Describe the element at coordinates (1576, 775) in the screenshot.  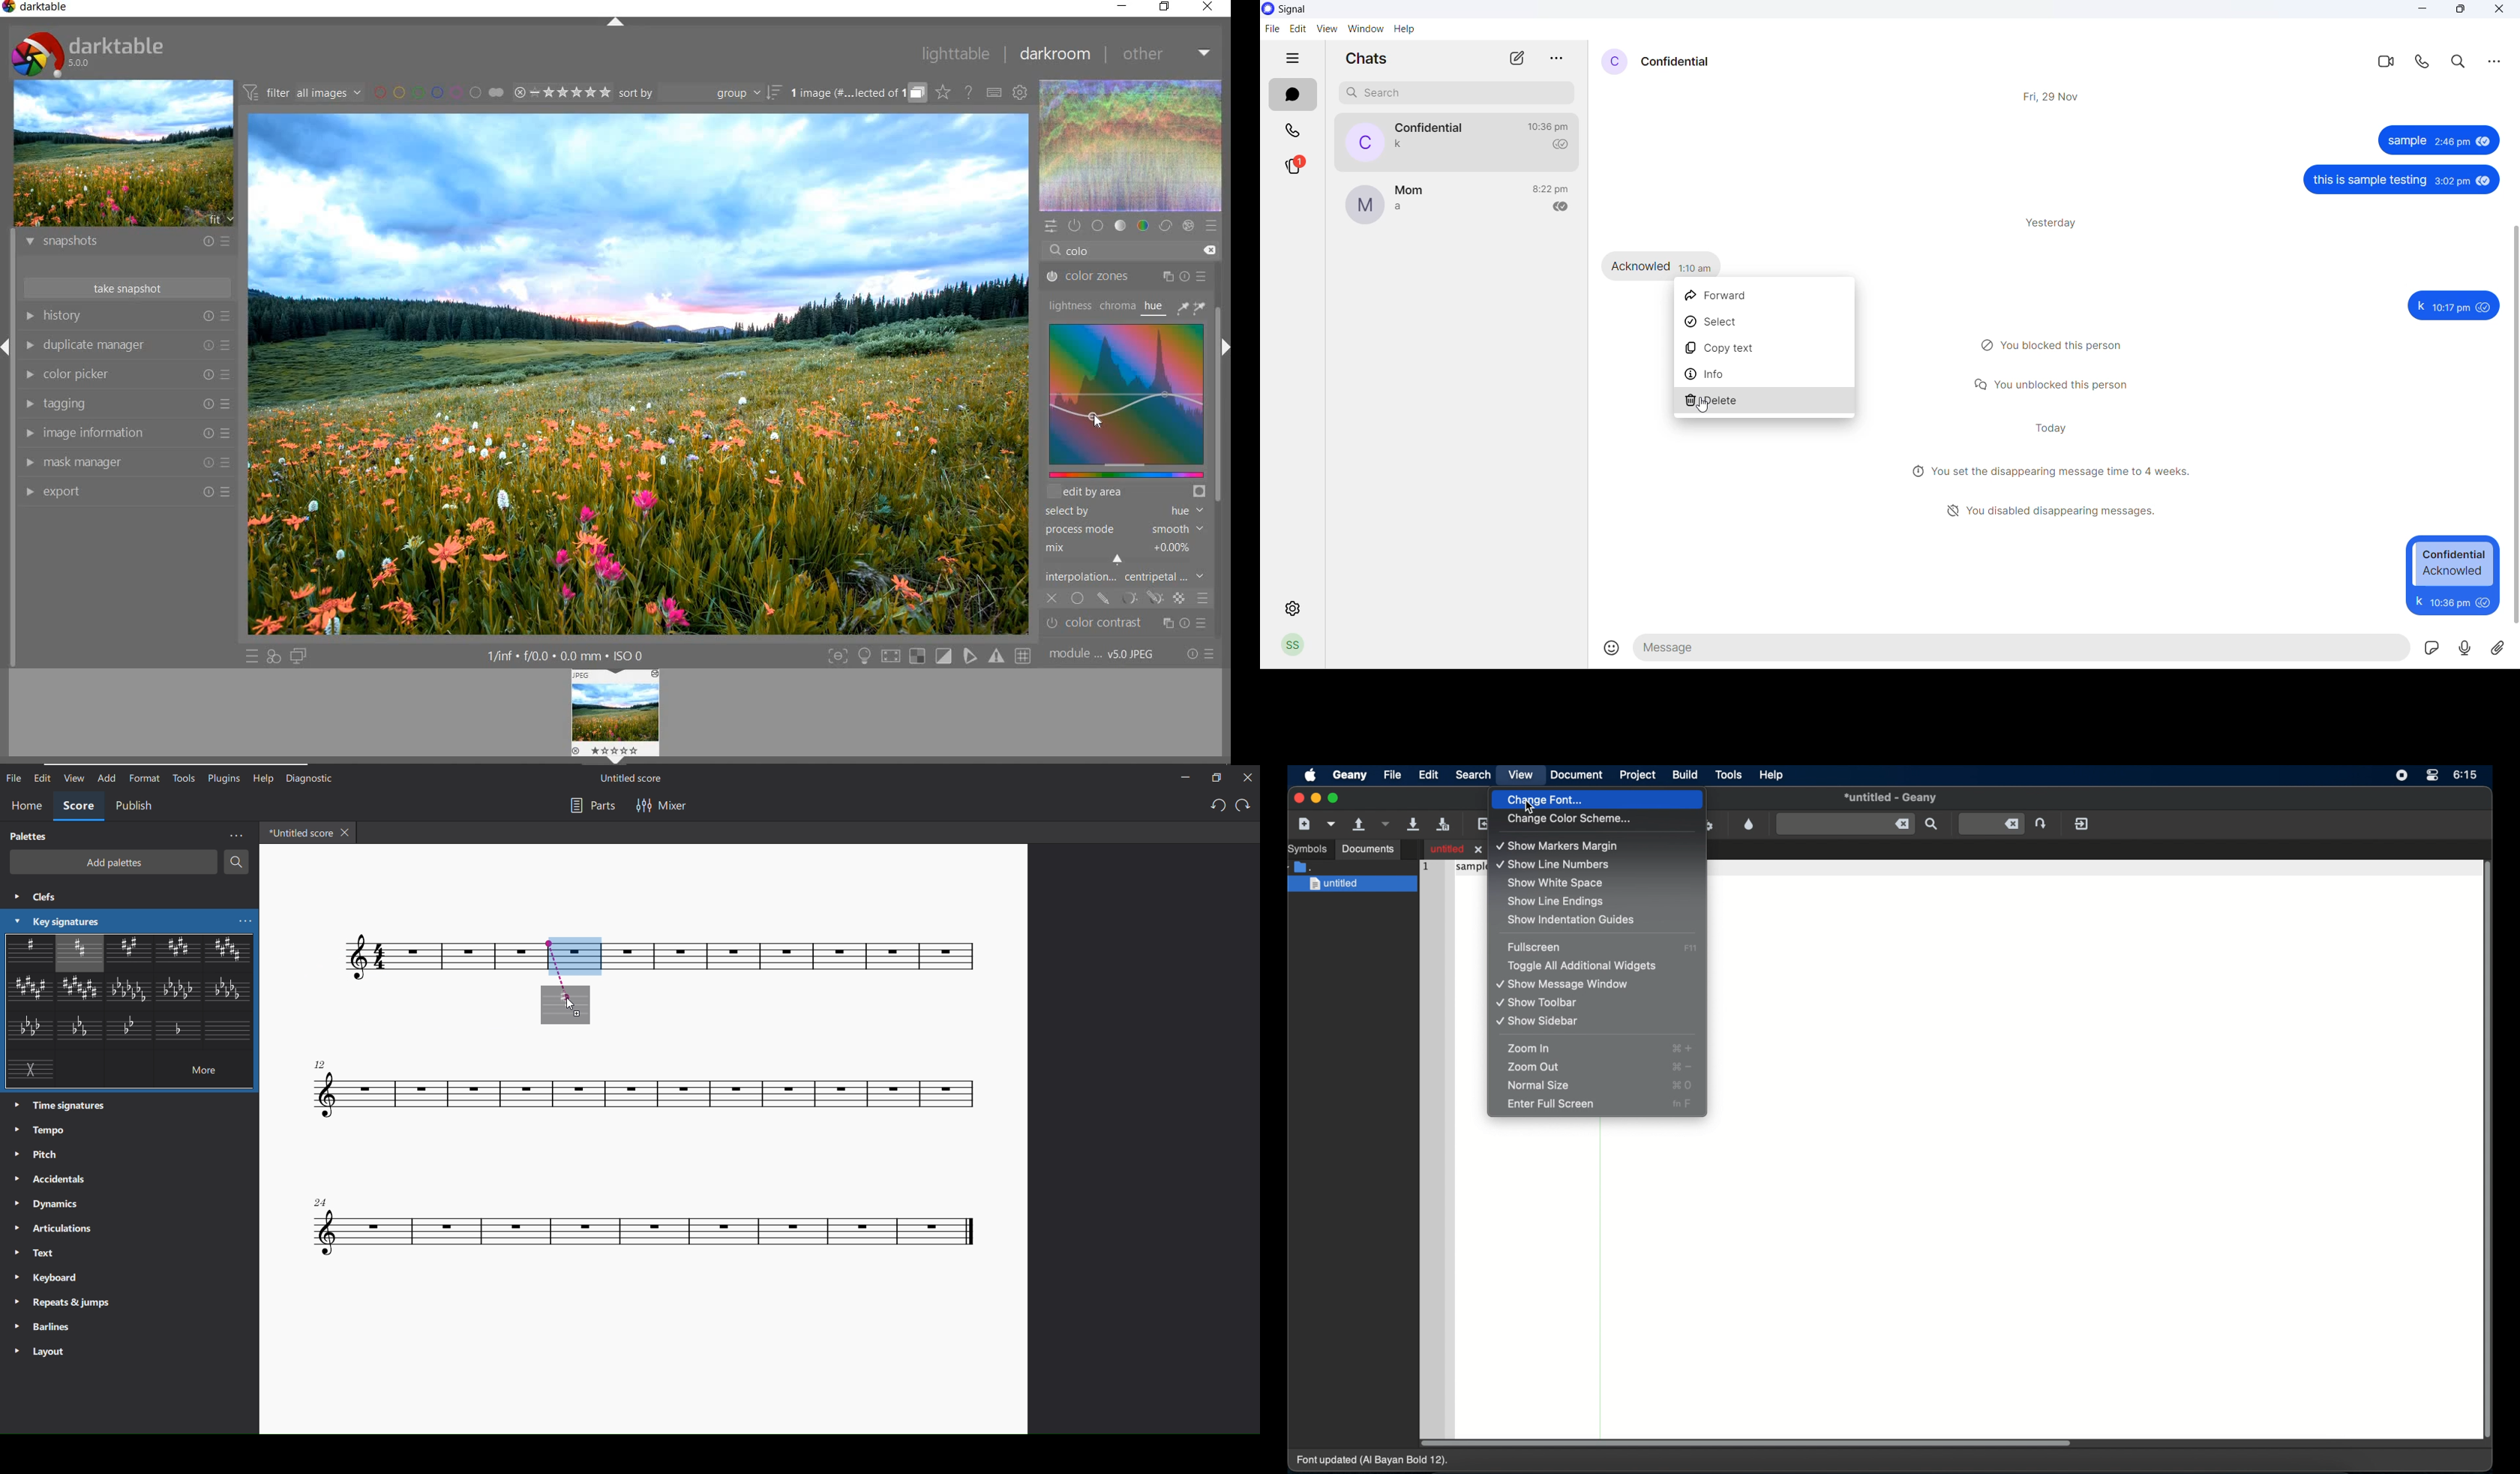
I see `document` at that location.